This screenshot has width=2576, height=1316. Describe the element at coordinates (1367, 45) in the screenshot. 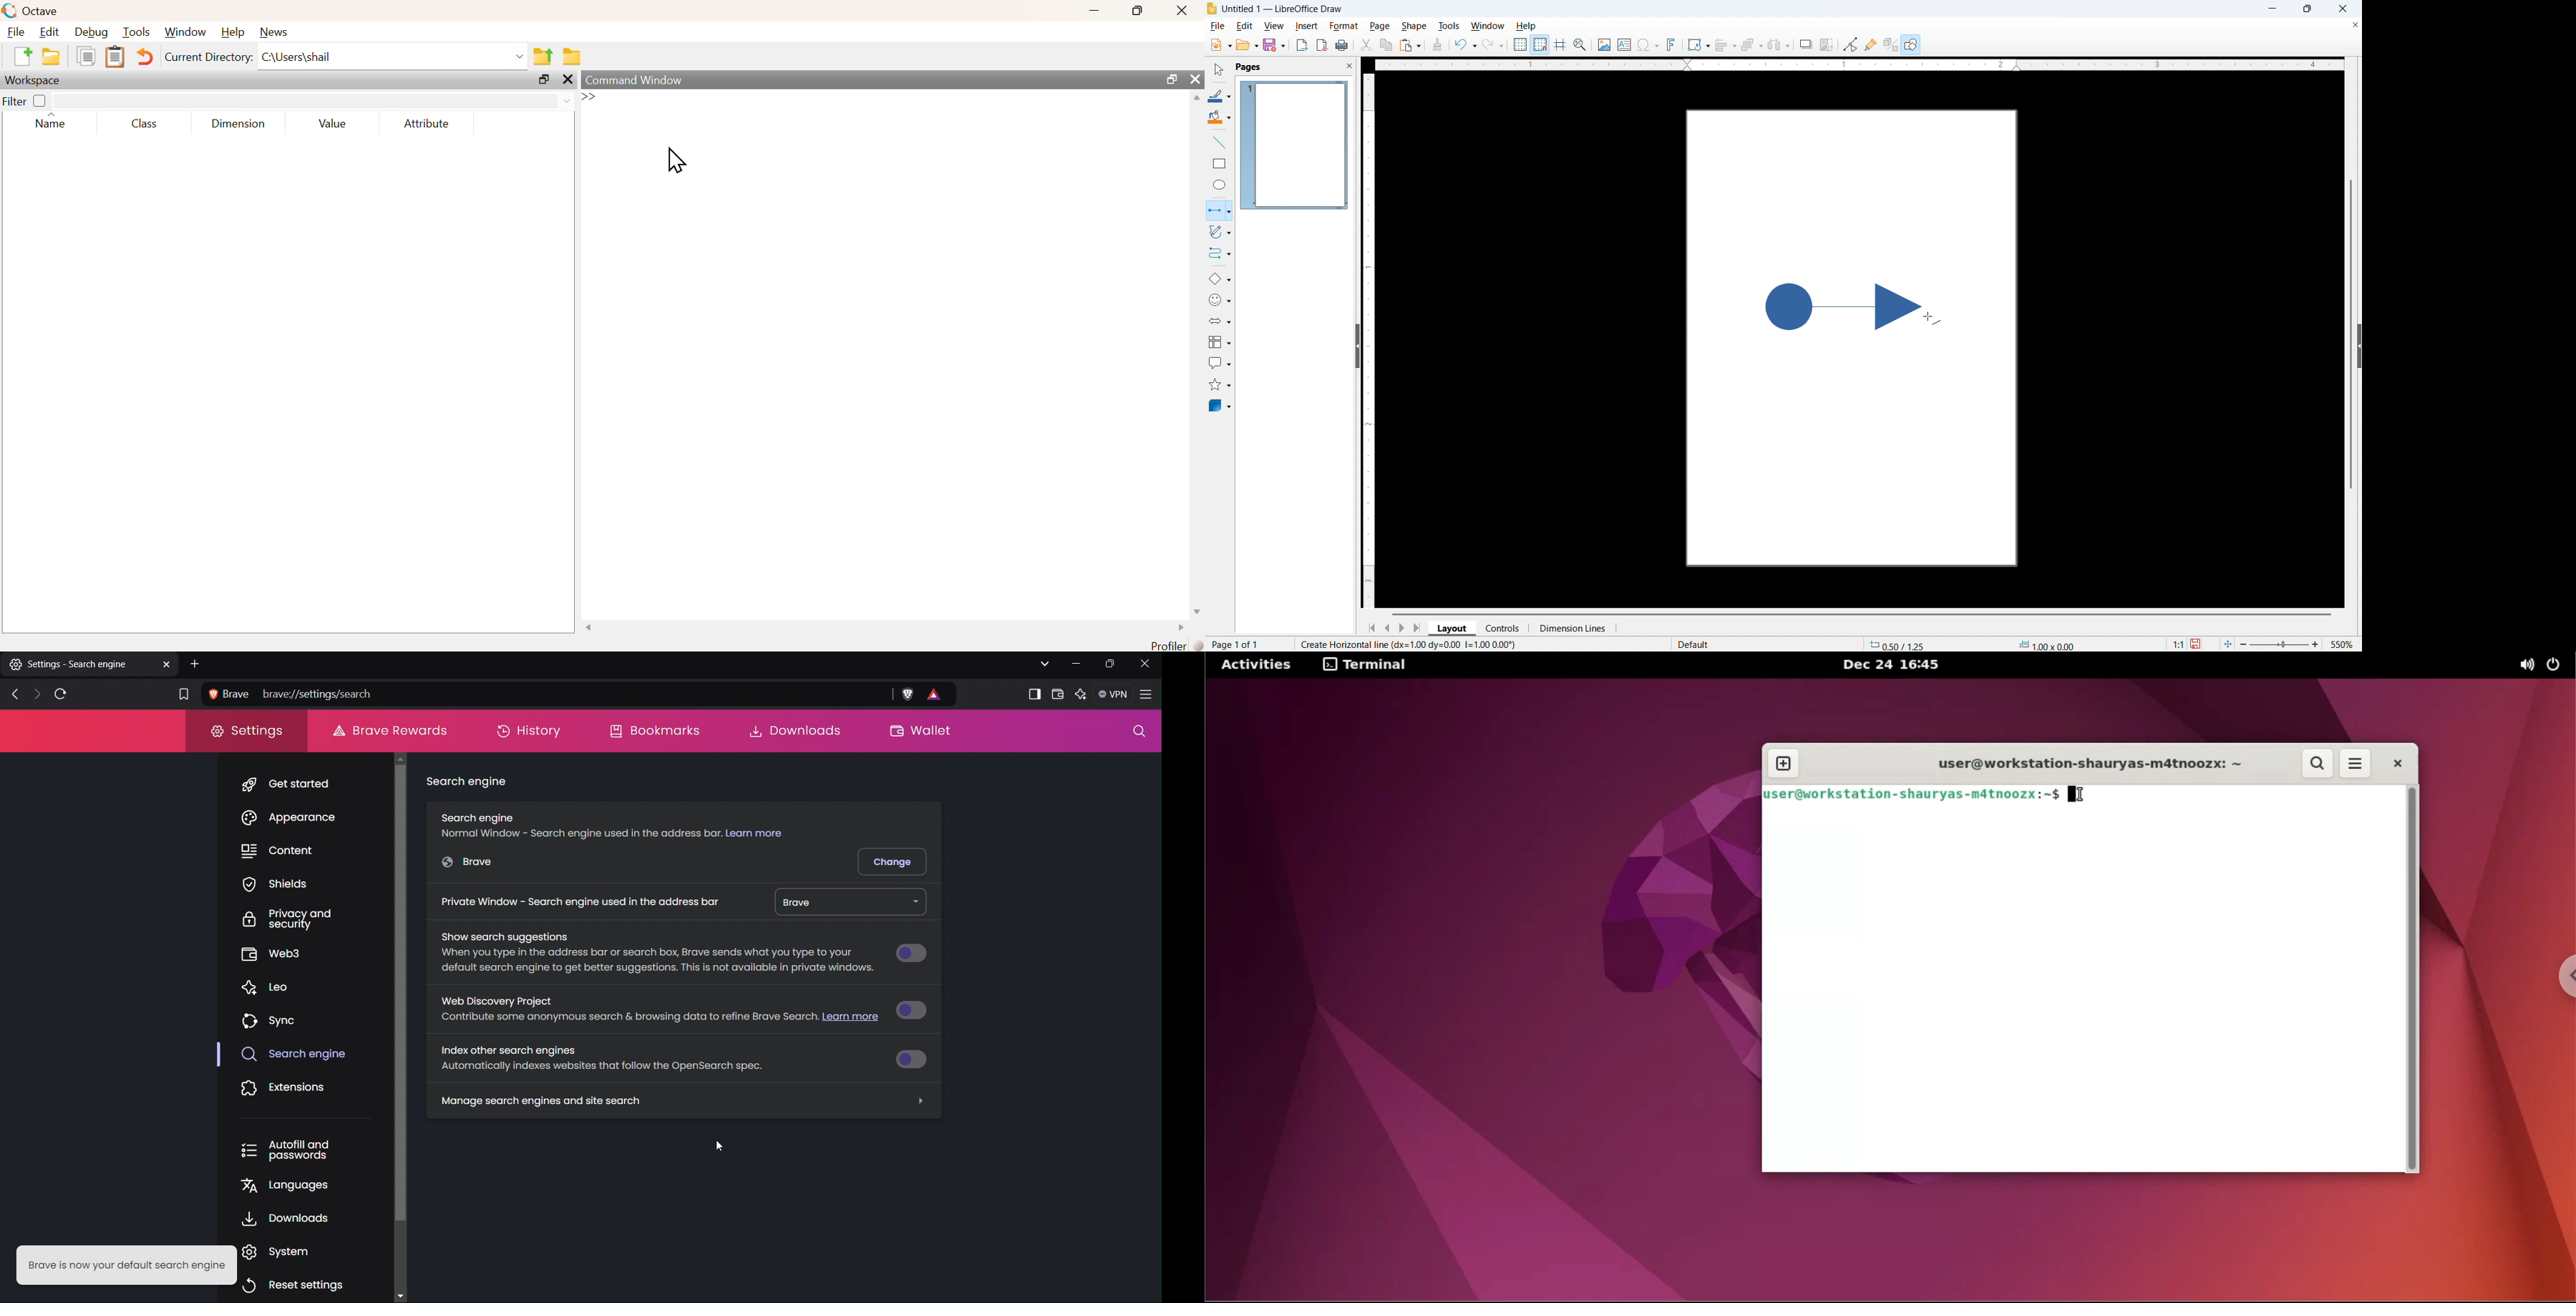

I see `Cut  ` at that location.